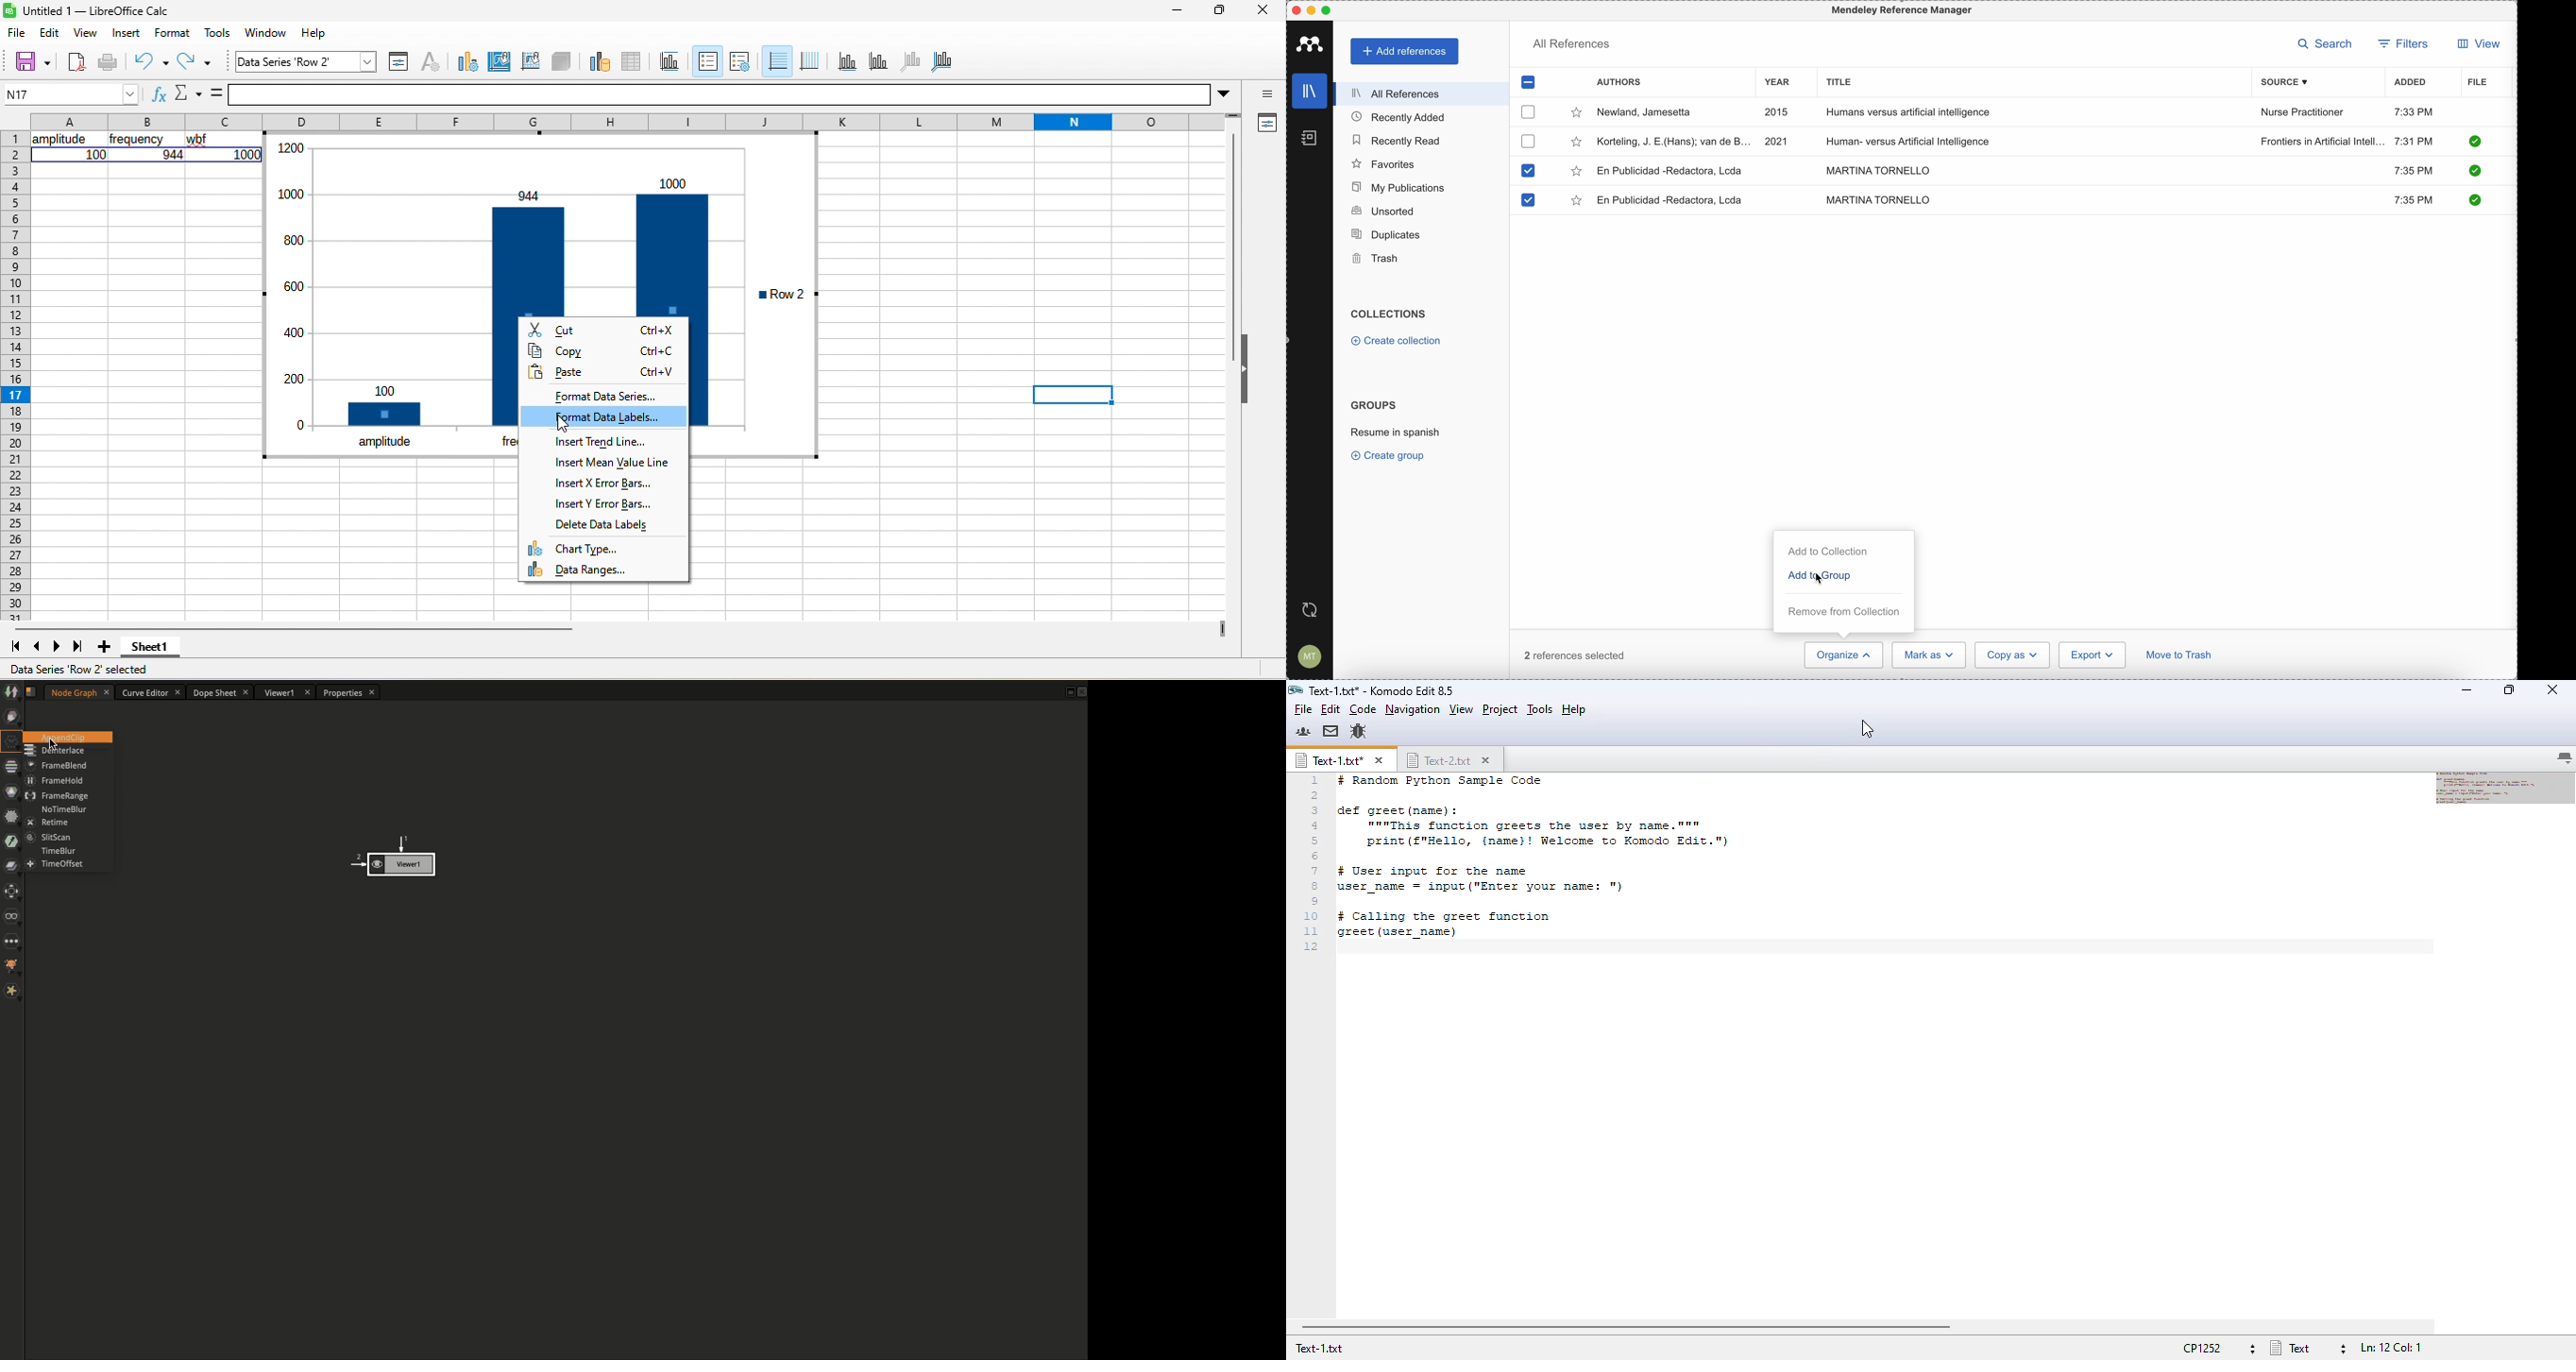 The height and width of the screenshot is (1372, 2576). I want to click on 2 reference selected, so click(1577, 655).